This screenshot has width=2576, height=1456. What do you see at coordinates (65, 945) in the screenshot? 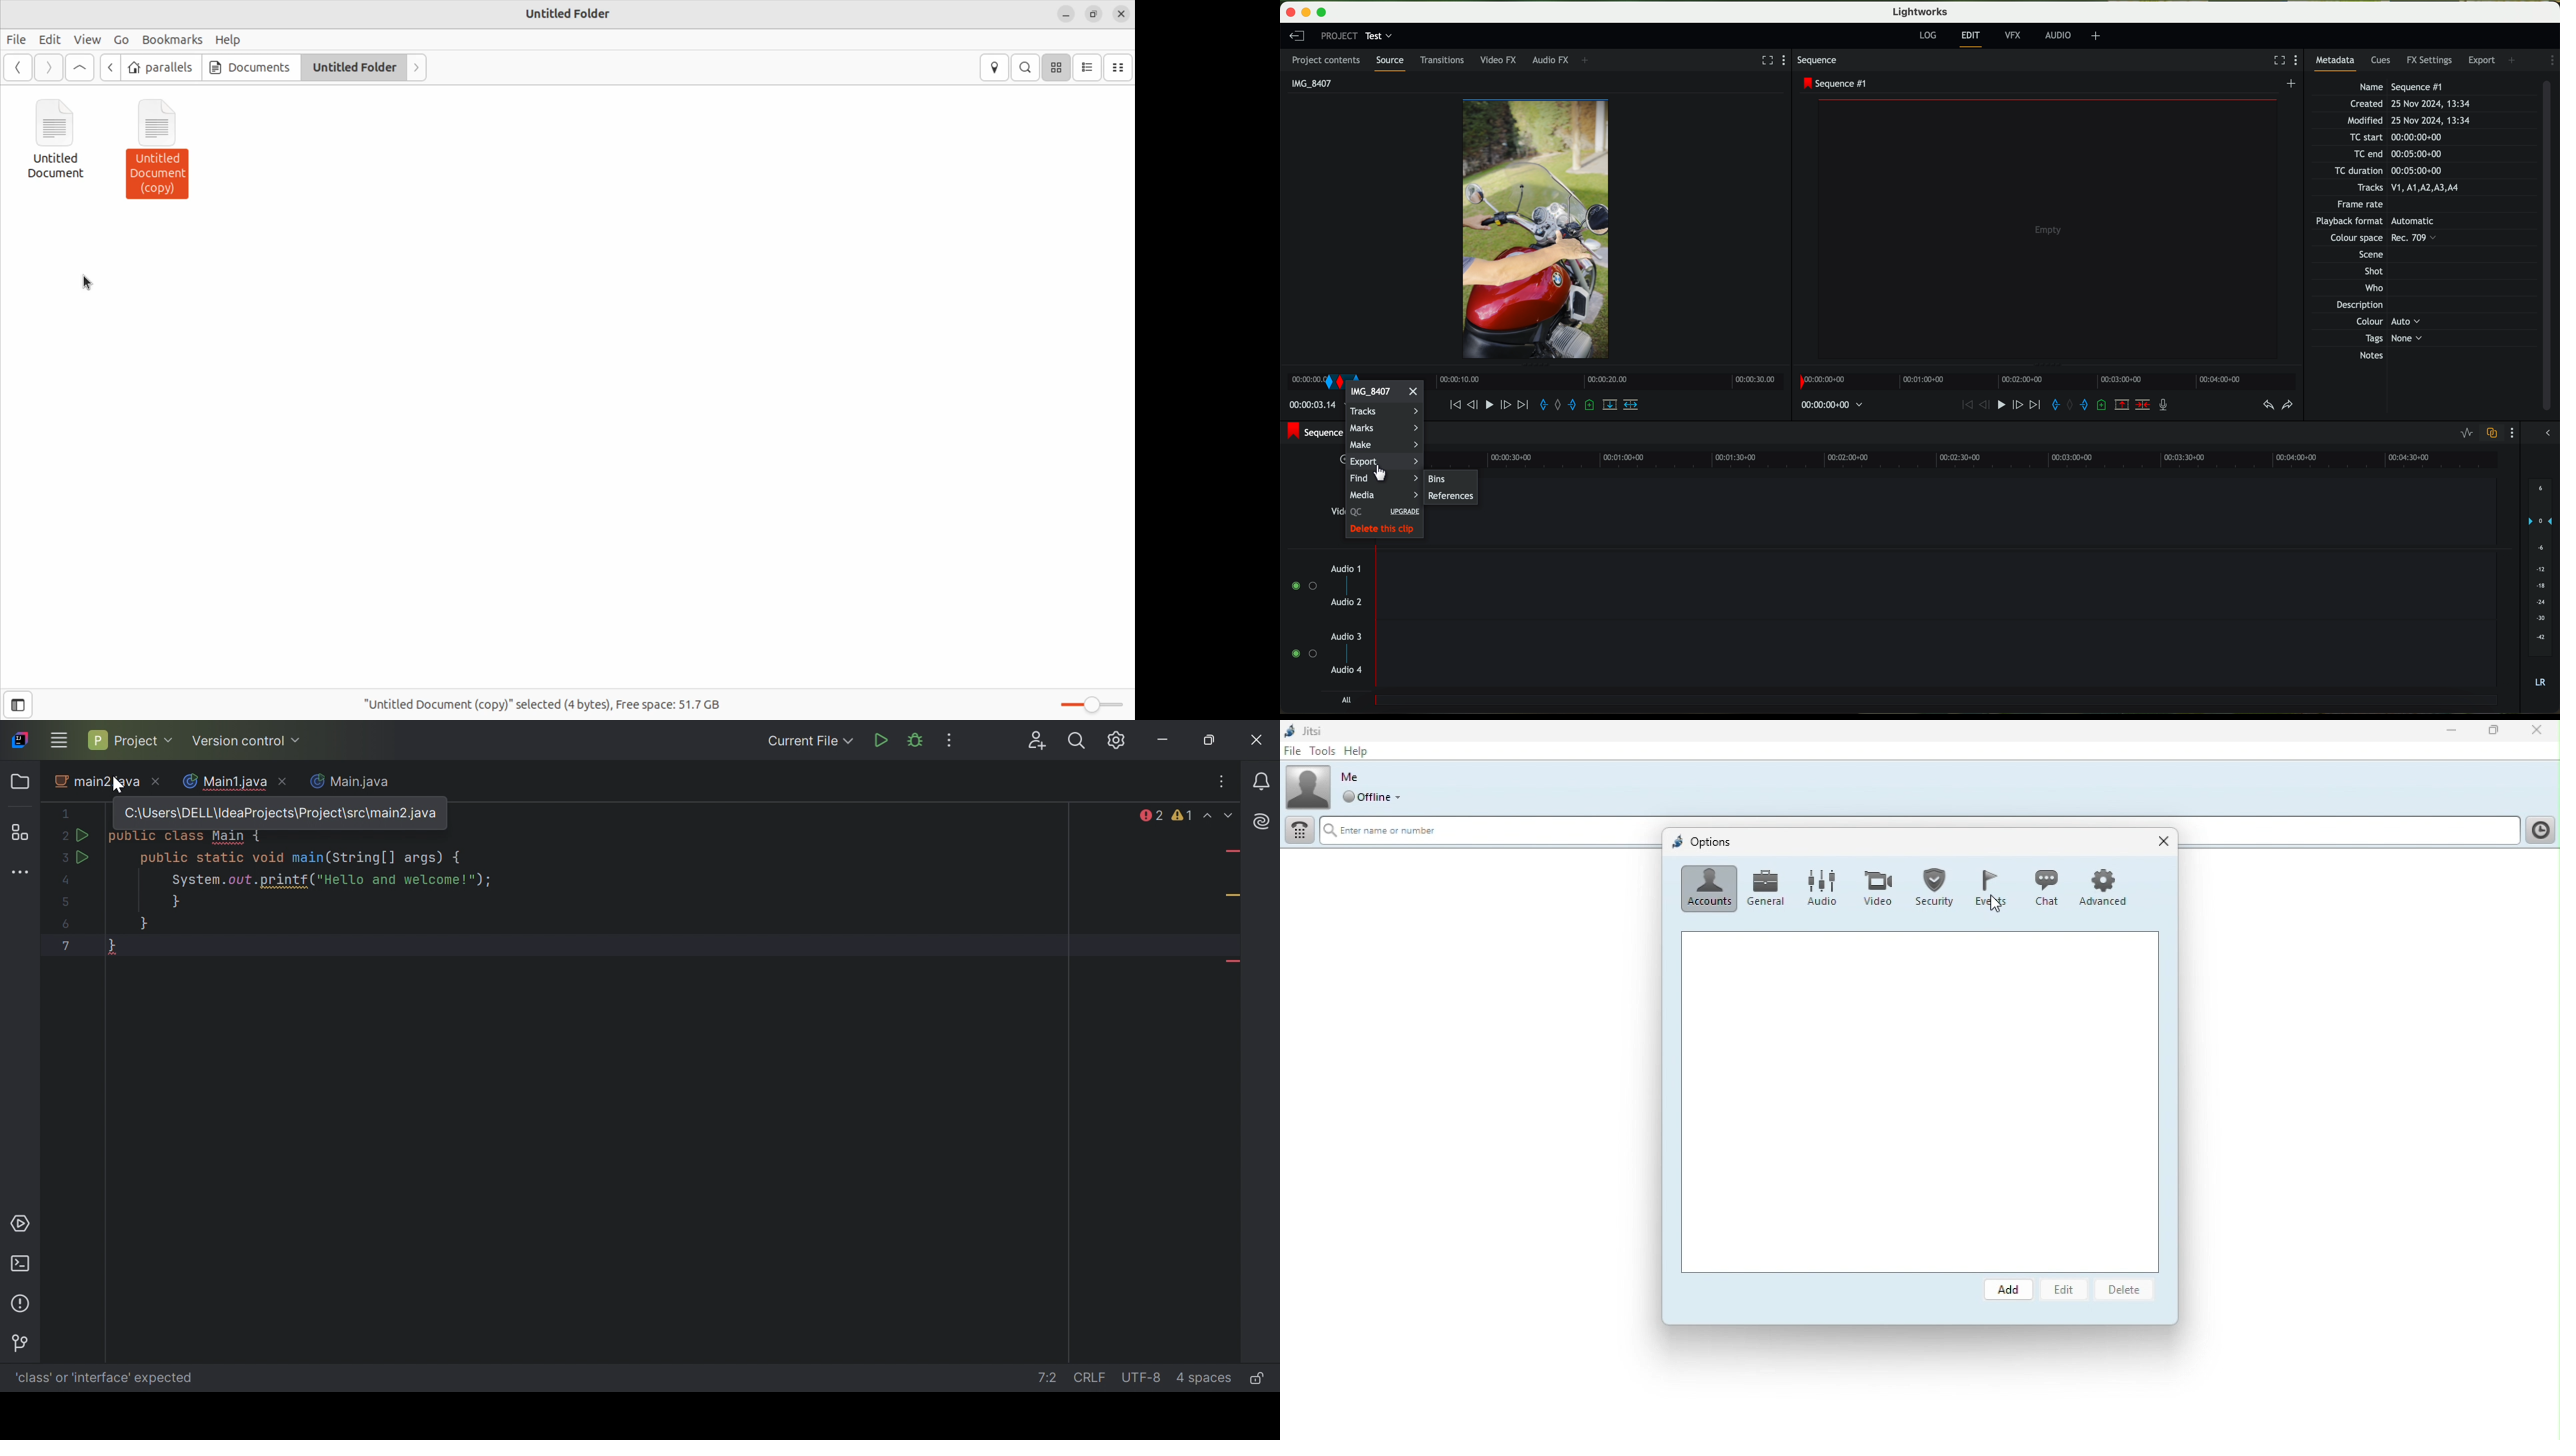
I see `7` at bounding box center [65, 945].